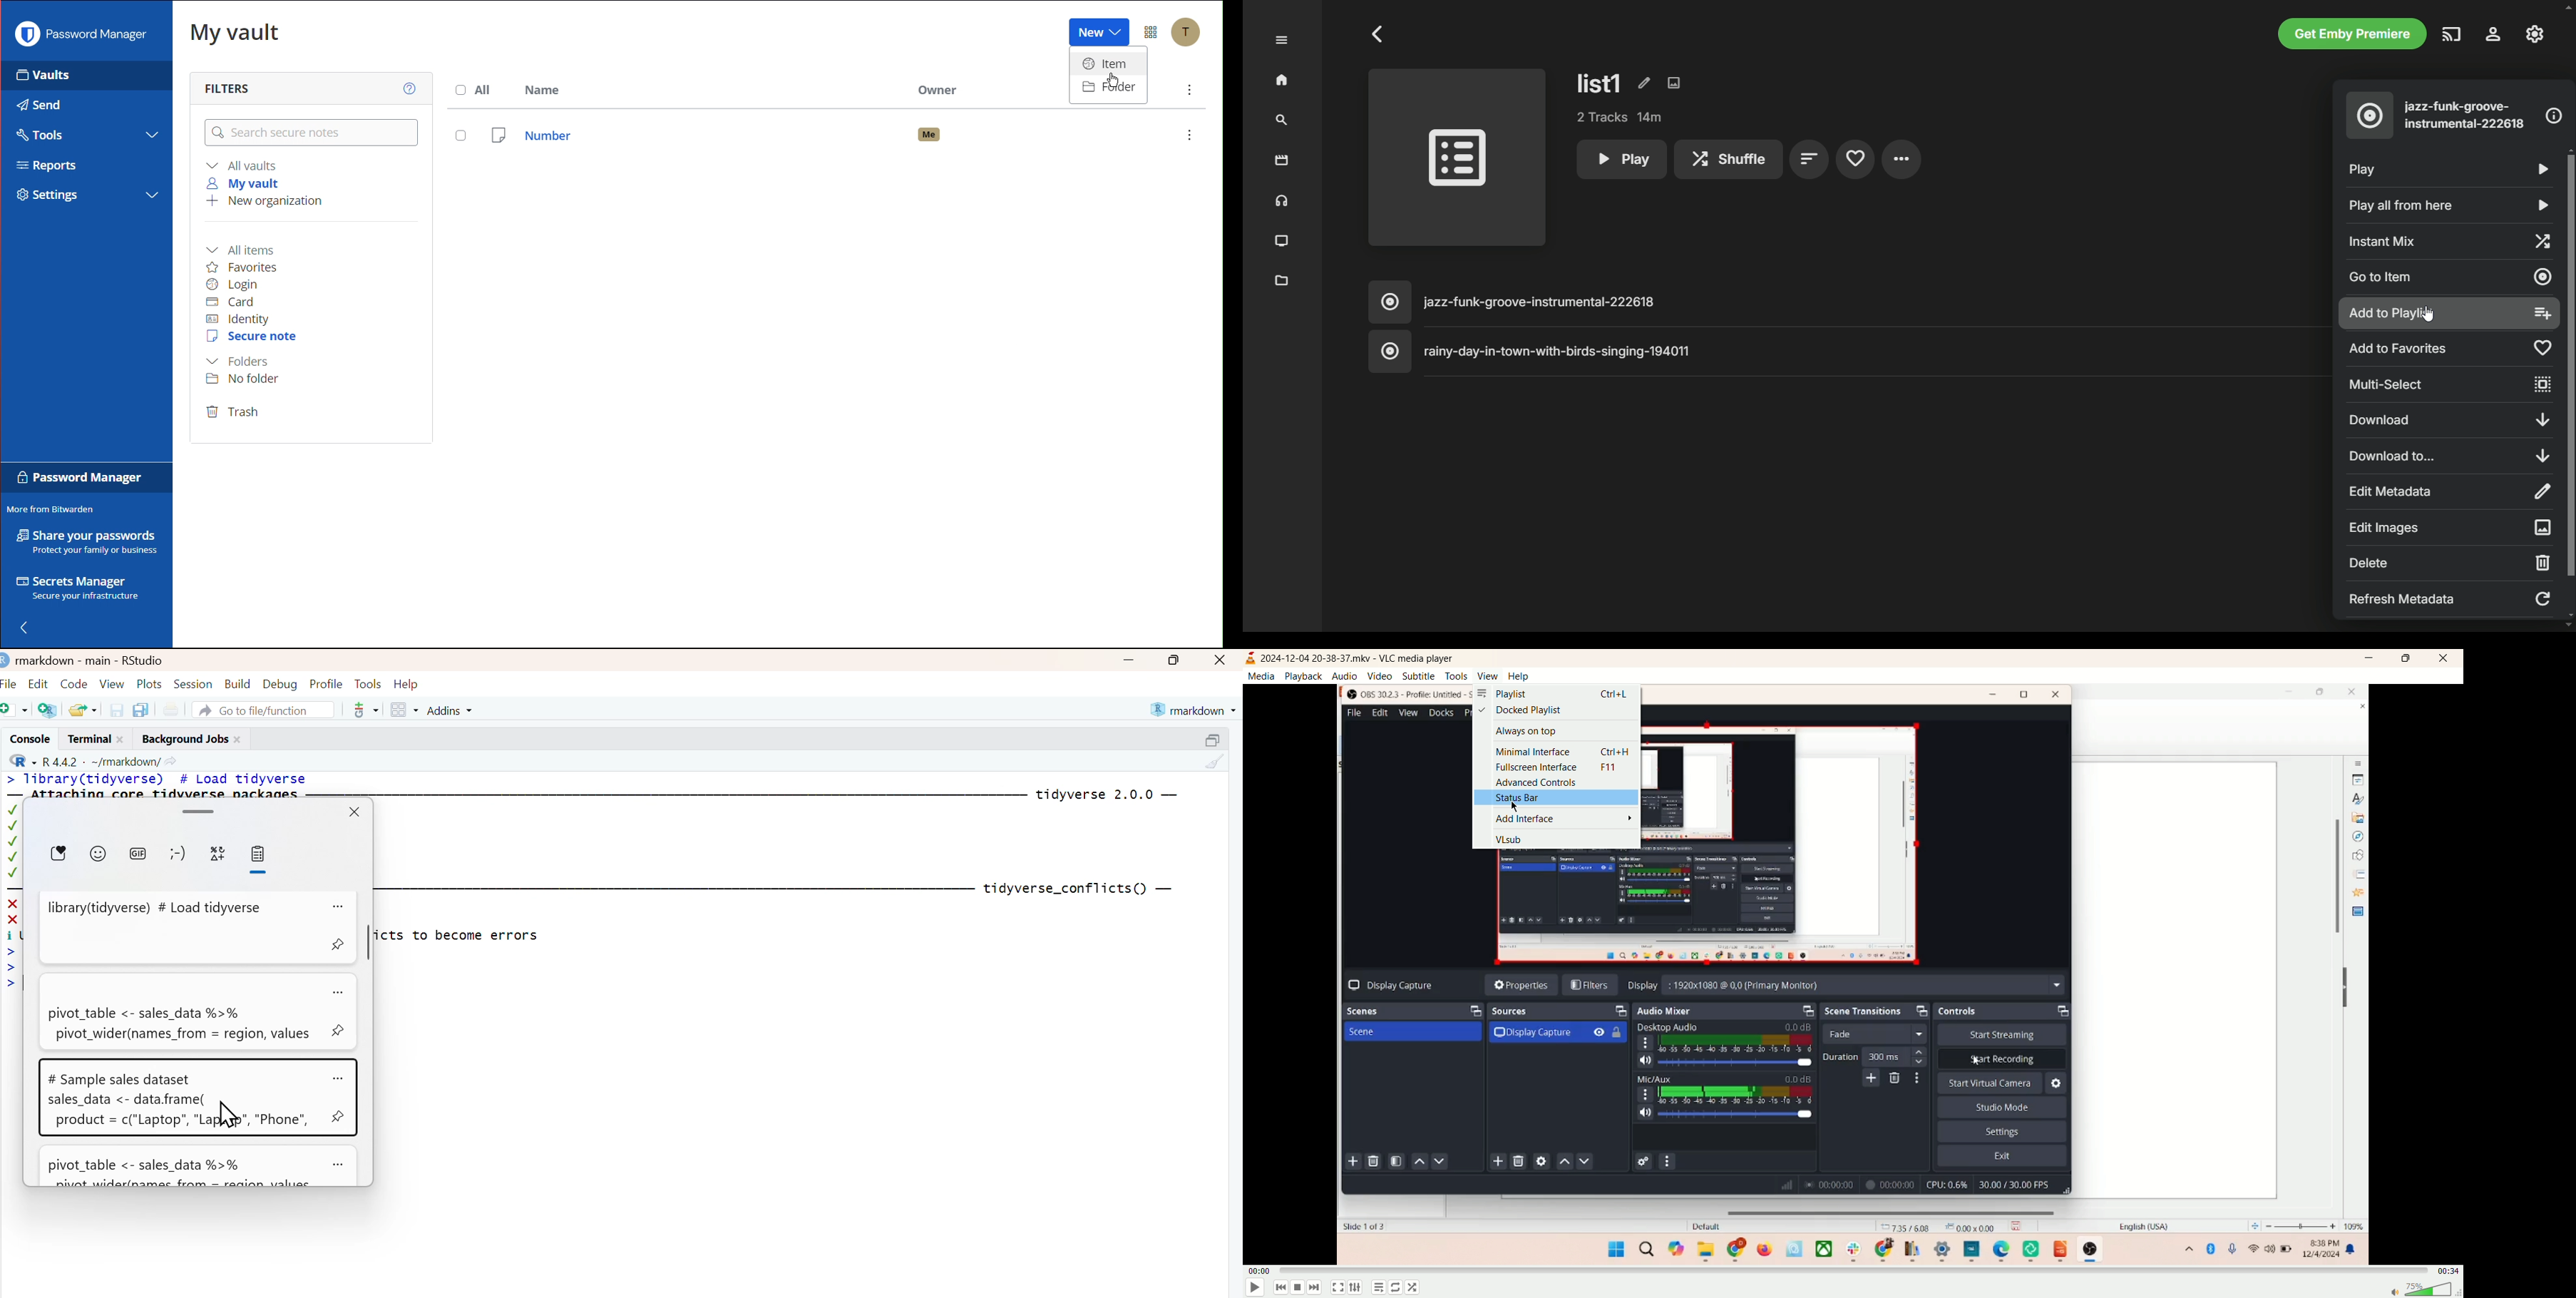  I want to click on library(tidyverse) # Load tidyverse, so click(165, 780).